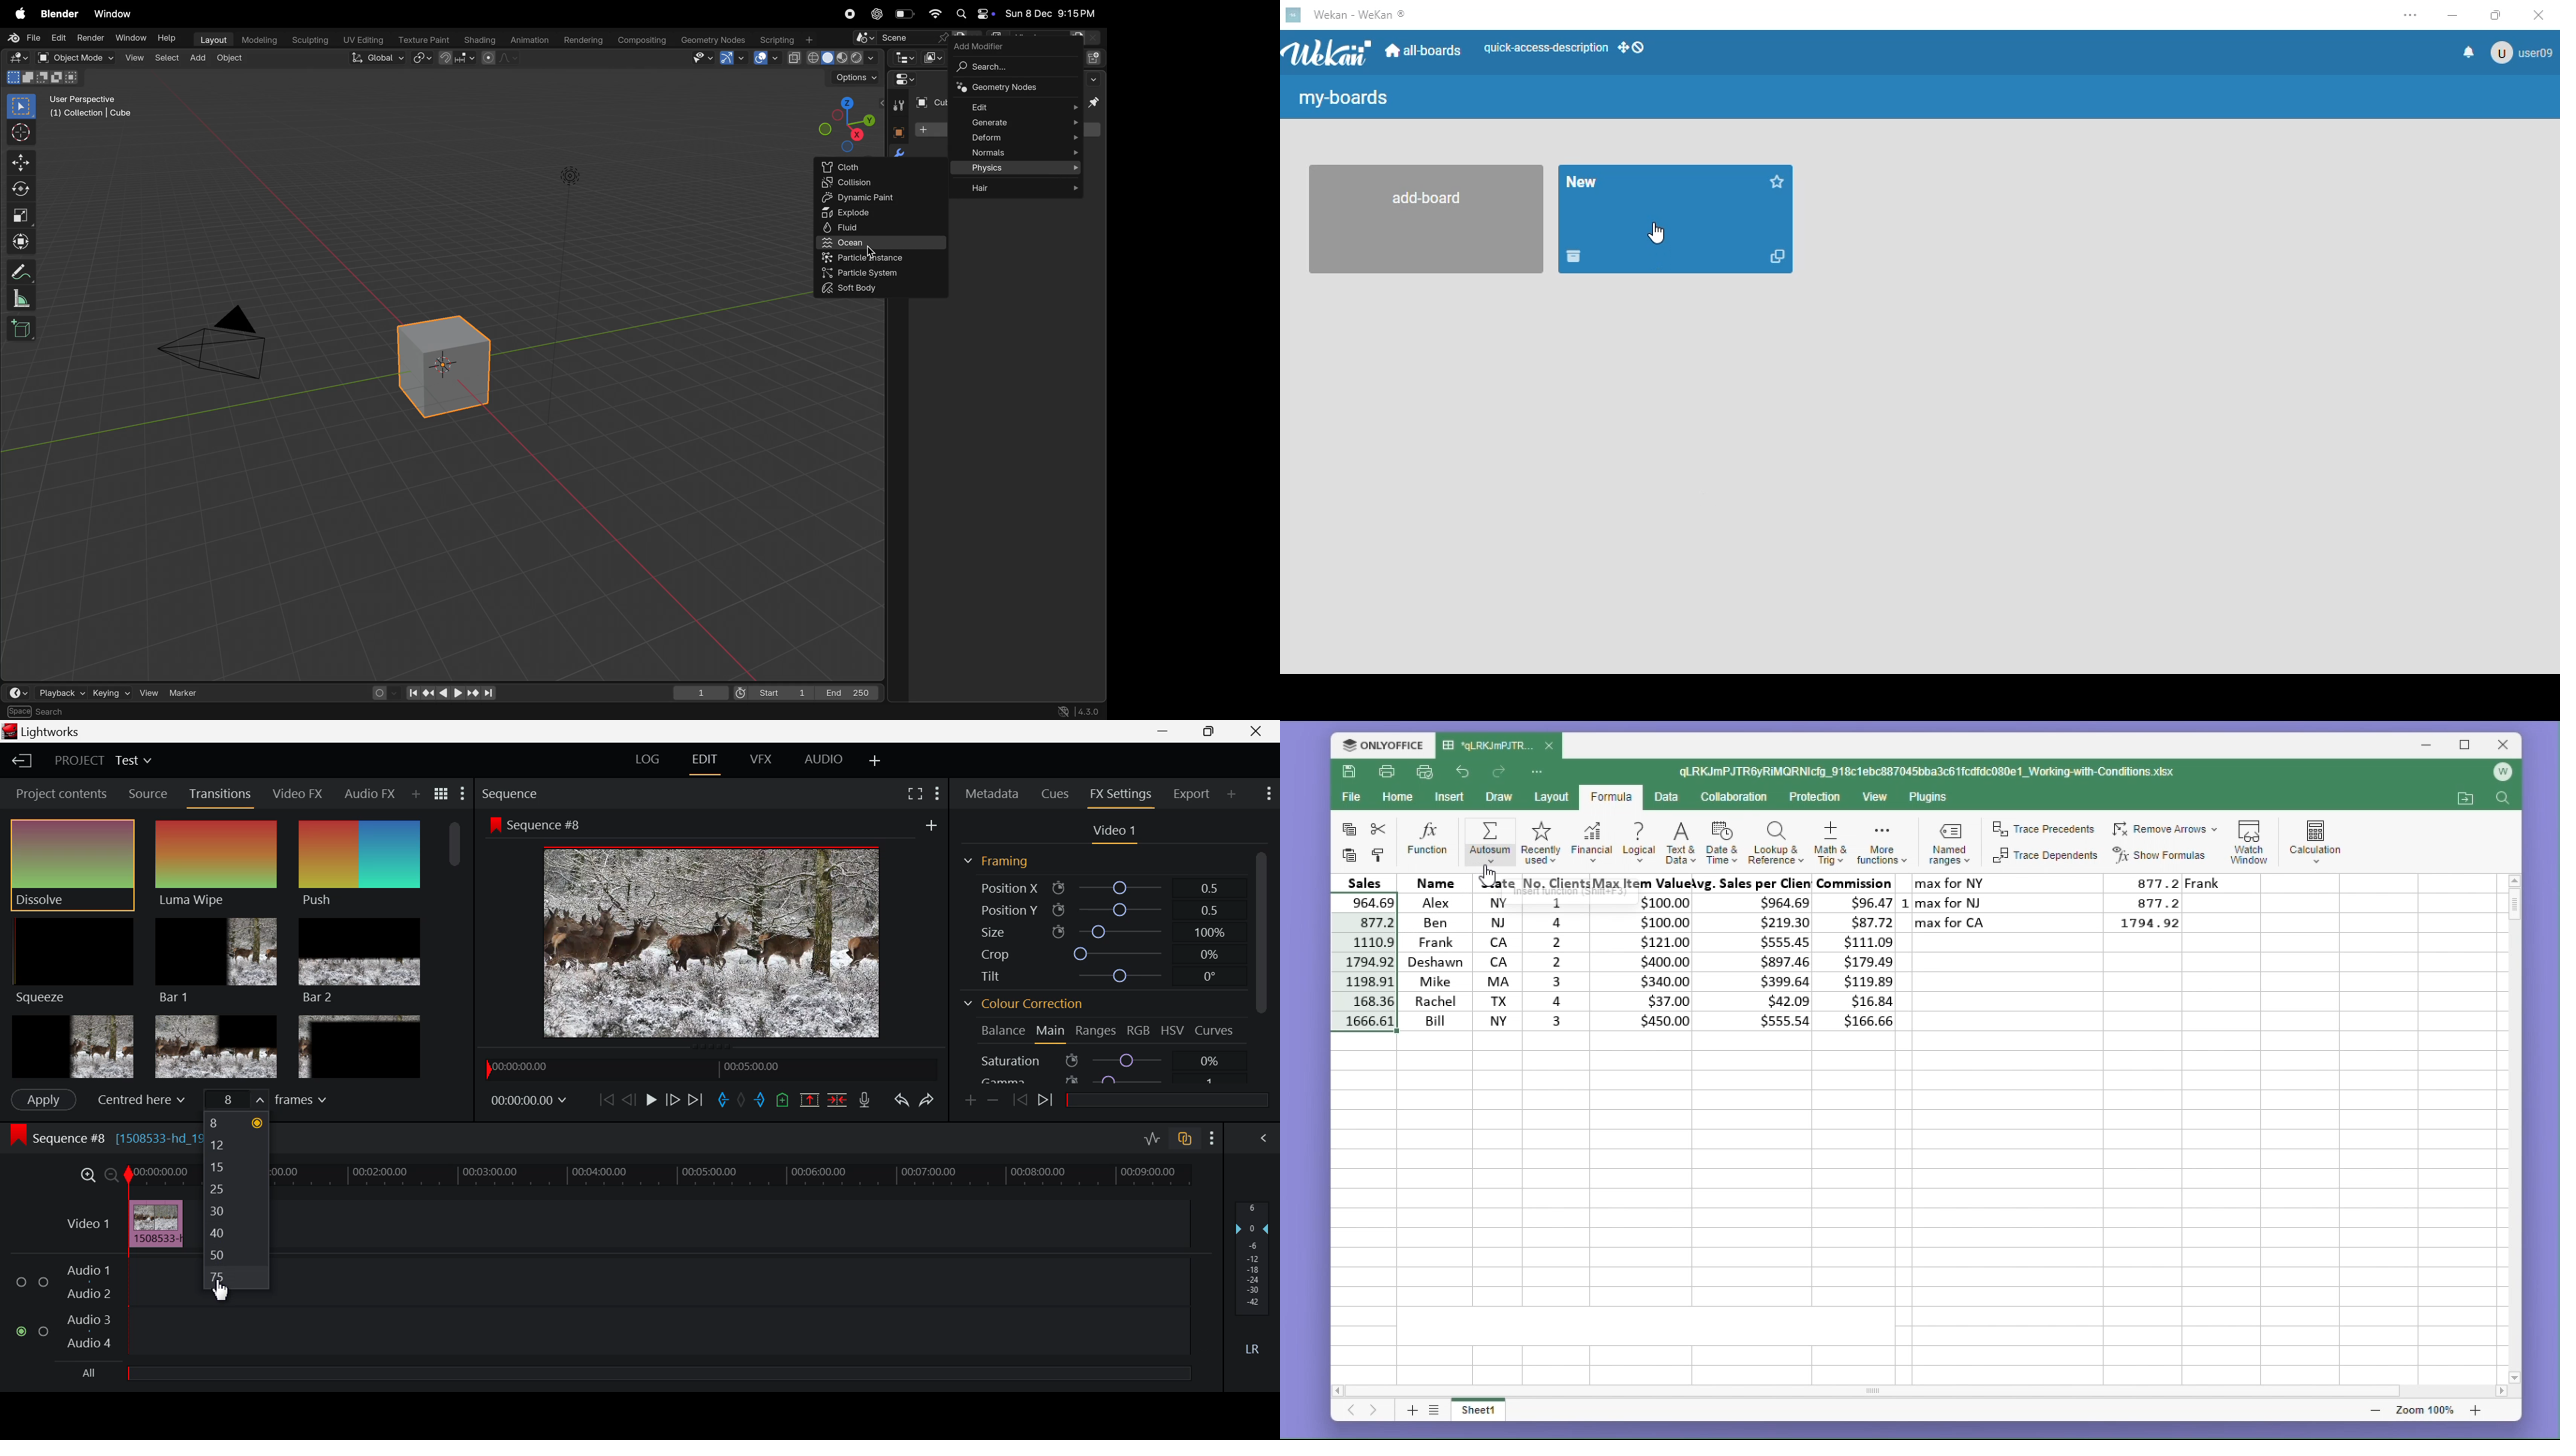 Image resolution: width=2576 pixels, height=1456 pixels. What do you see at coordinates (90, 116) in the screenshot?
I see `use collection cube` at bounding box center [90, 116].